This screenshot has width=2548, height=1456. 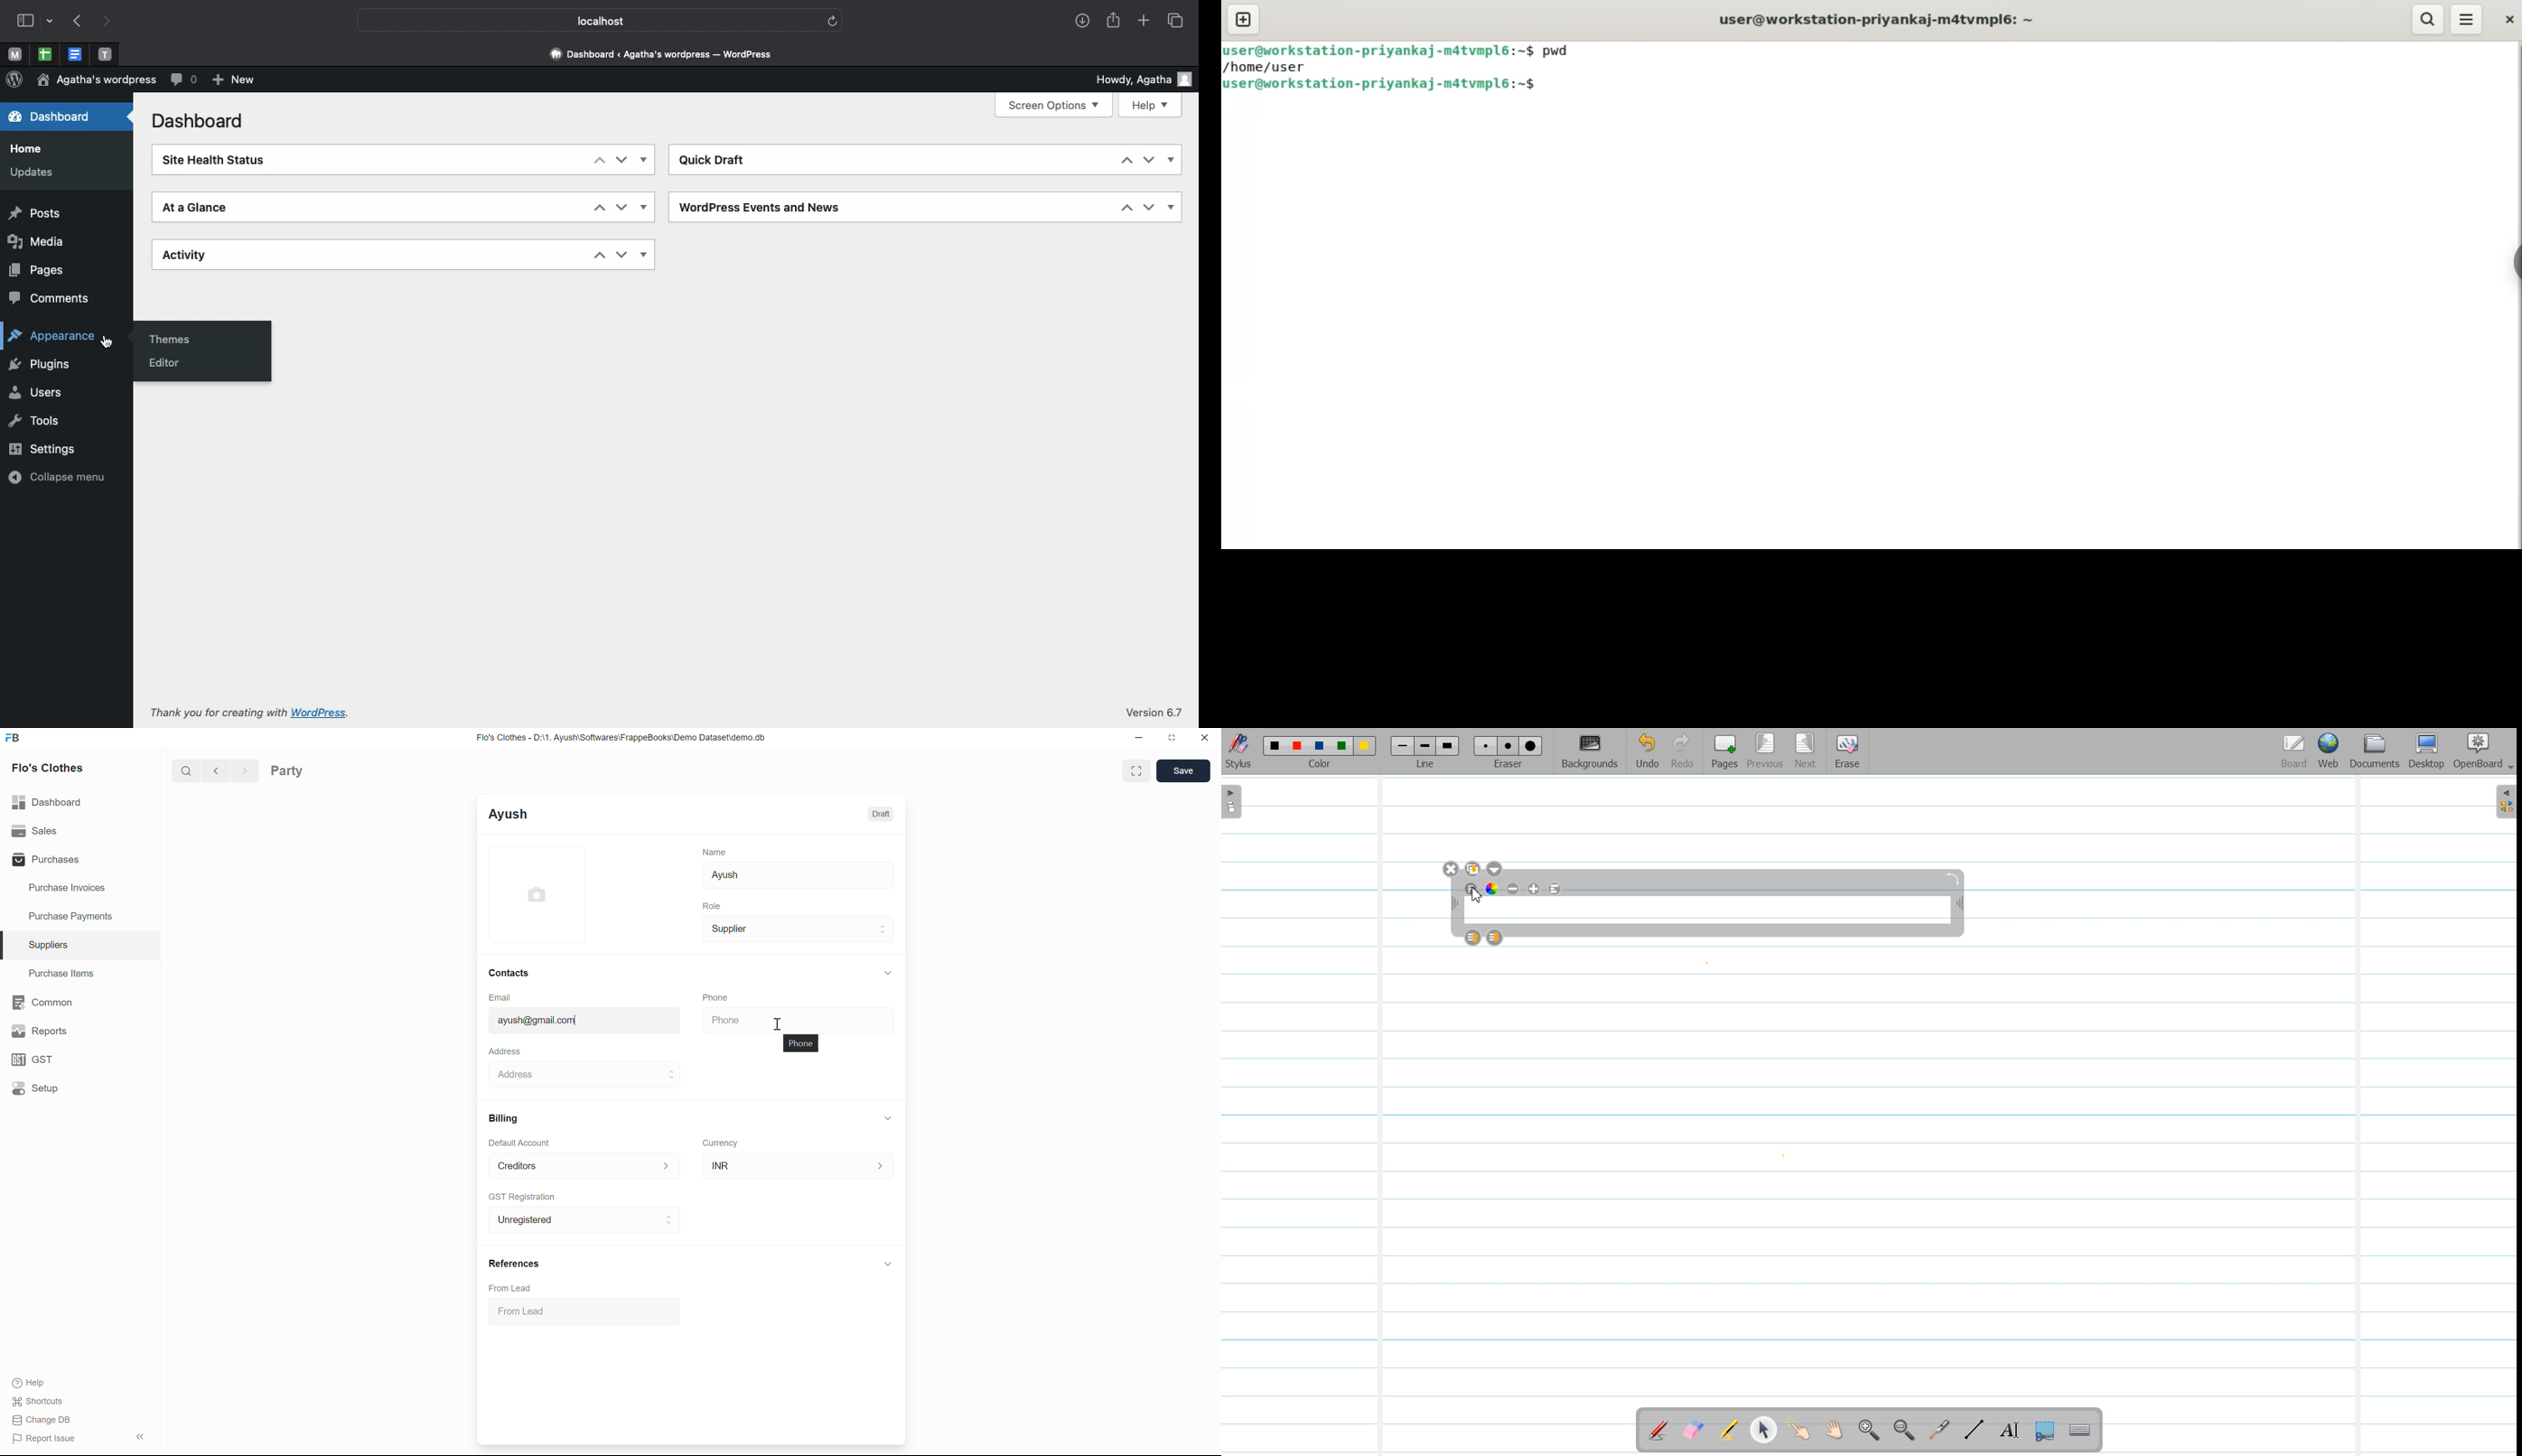 I want to click on Default Account, so click(x=520, y=1143).